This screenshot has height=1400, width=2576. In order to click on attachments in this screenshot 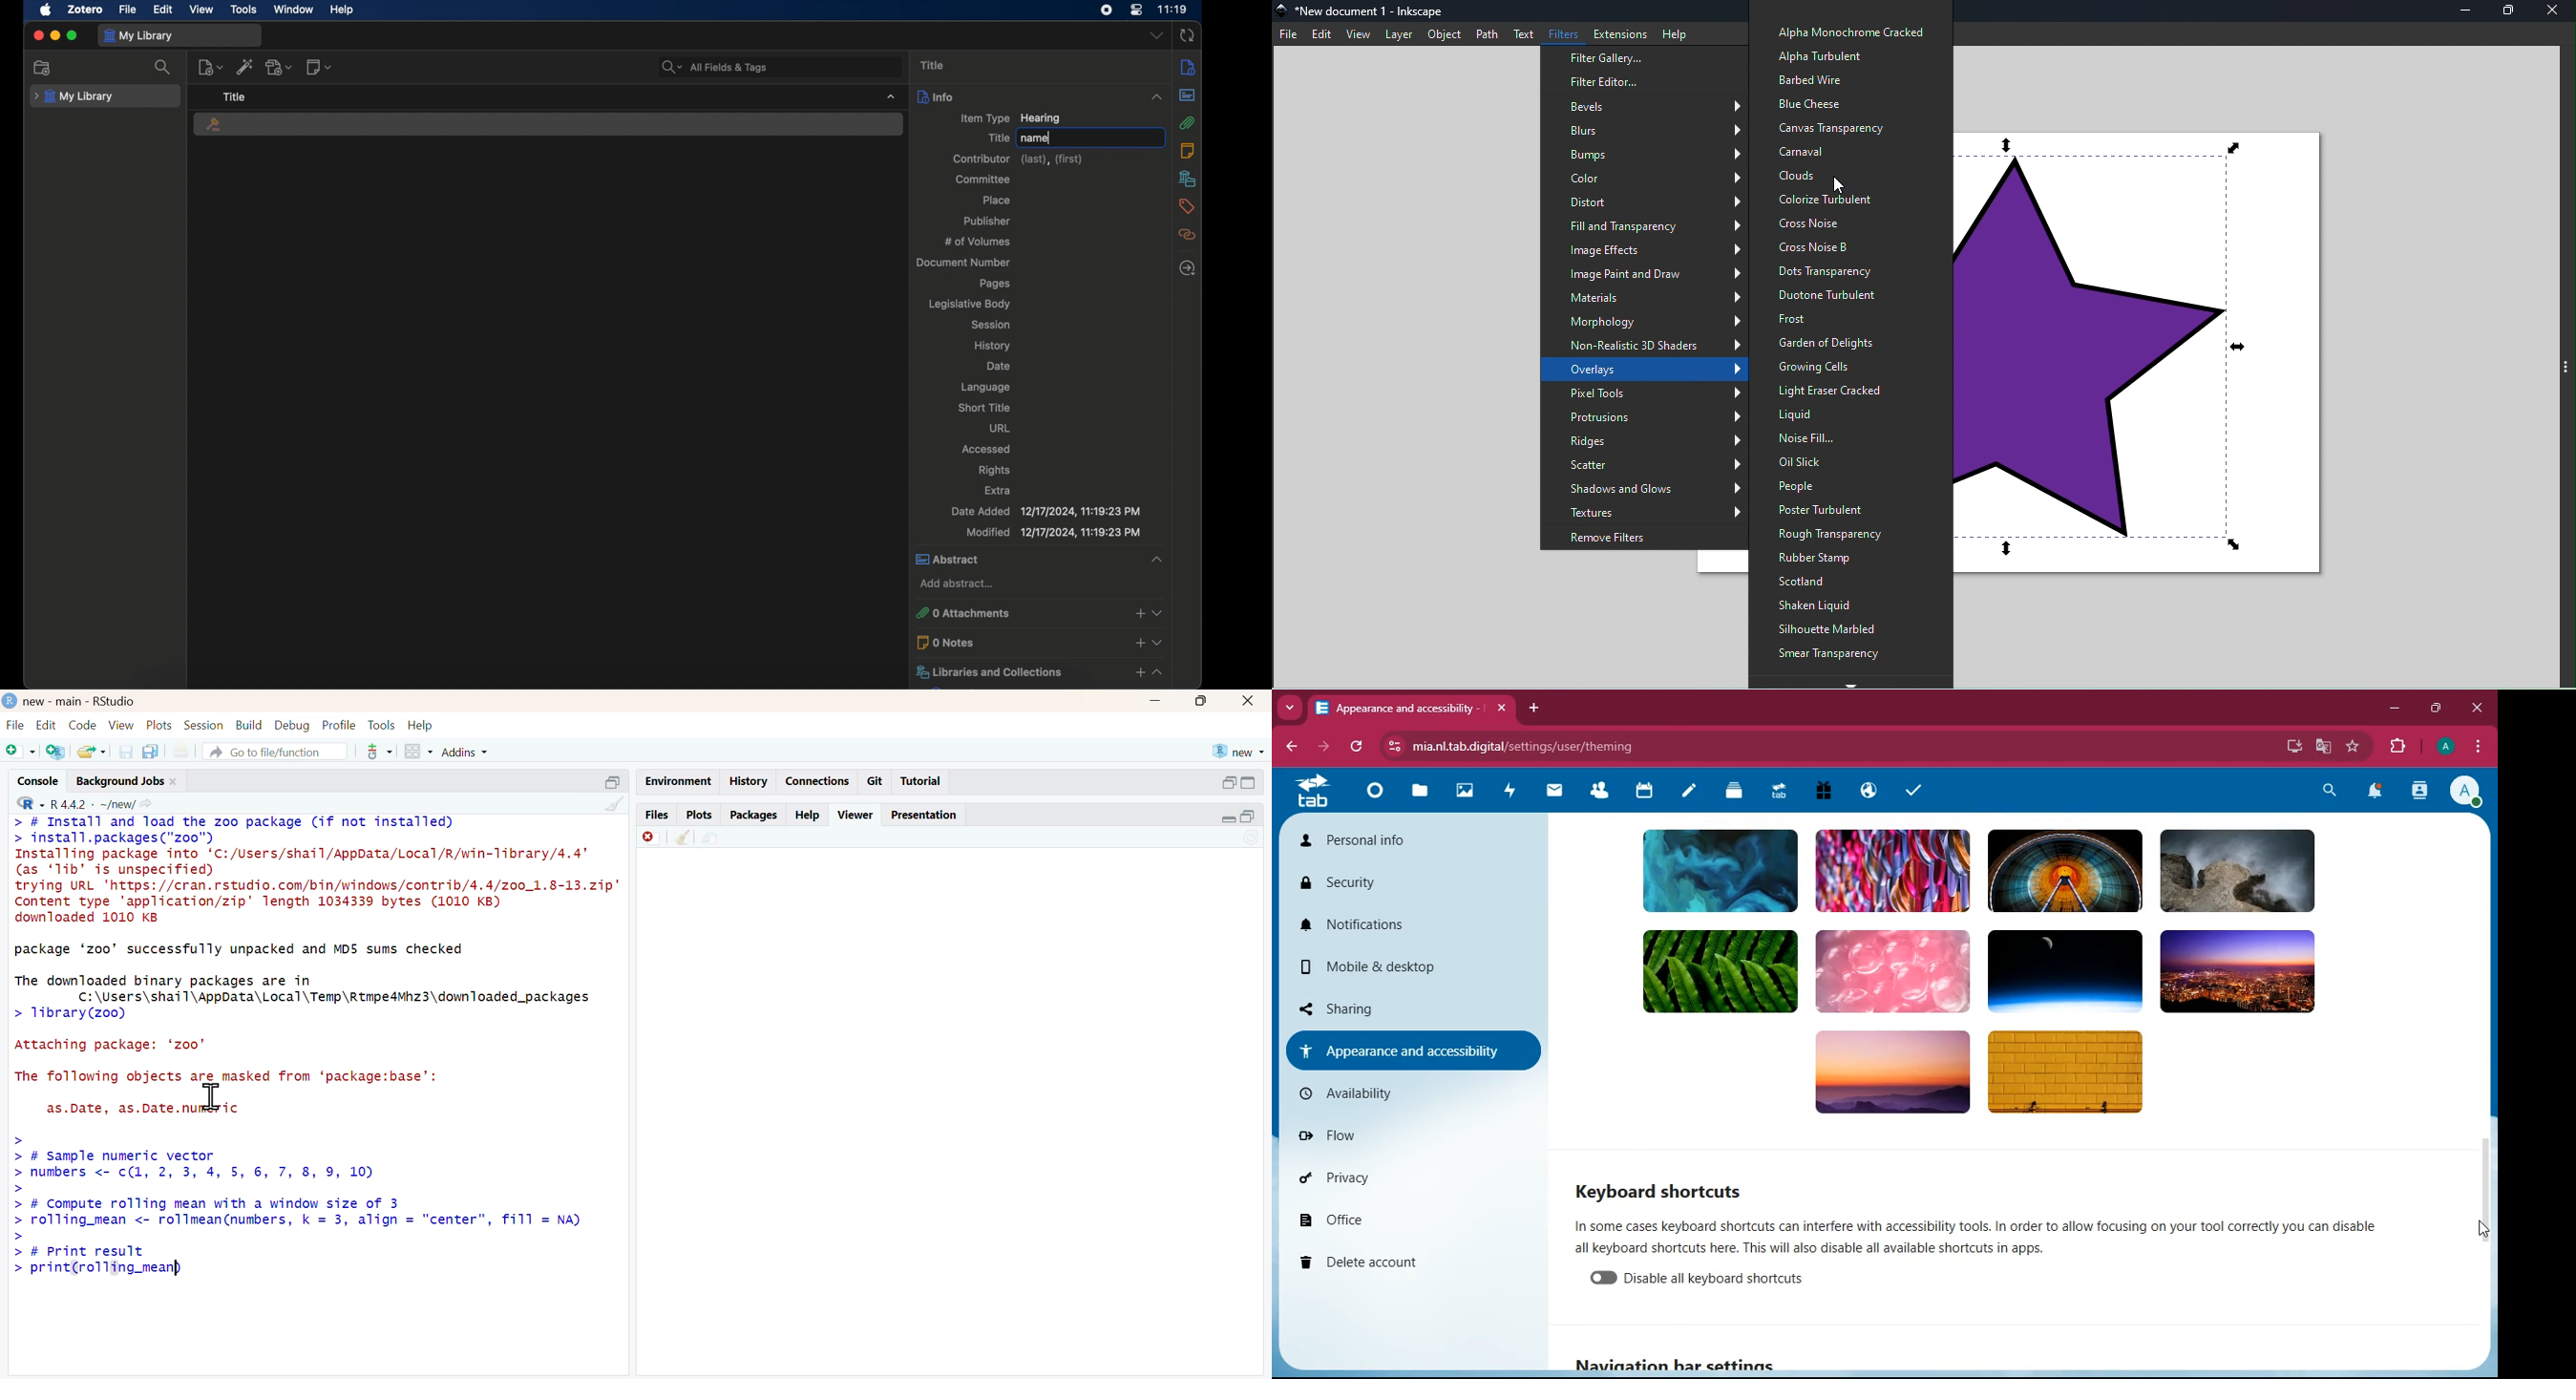, I will do `click(1188, 123)`.